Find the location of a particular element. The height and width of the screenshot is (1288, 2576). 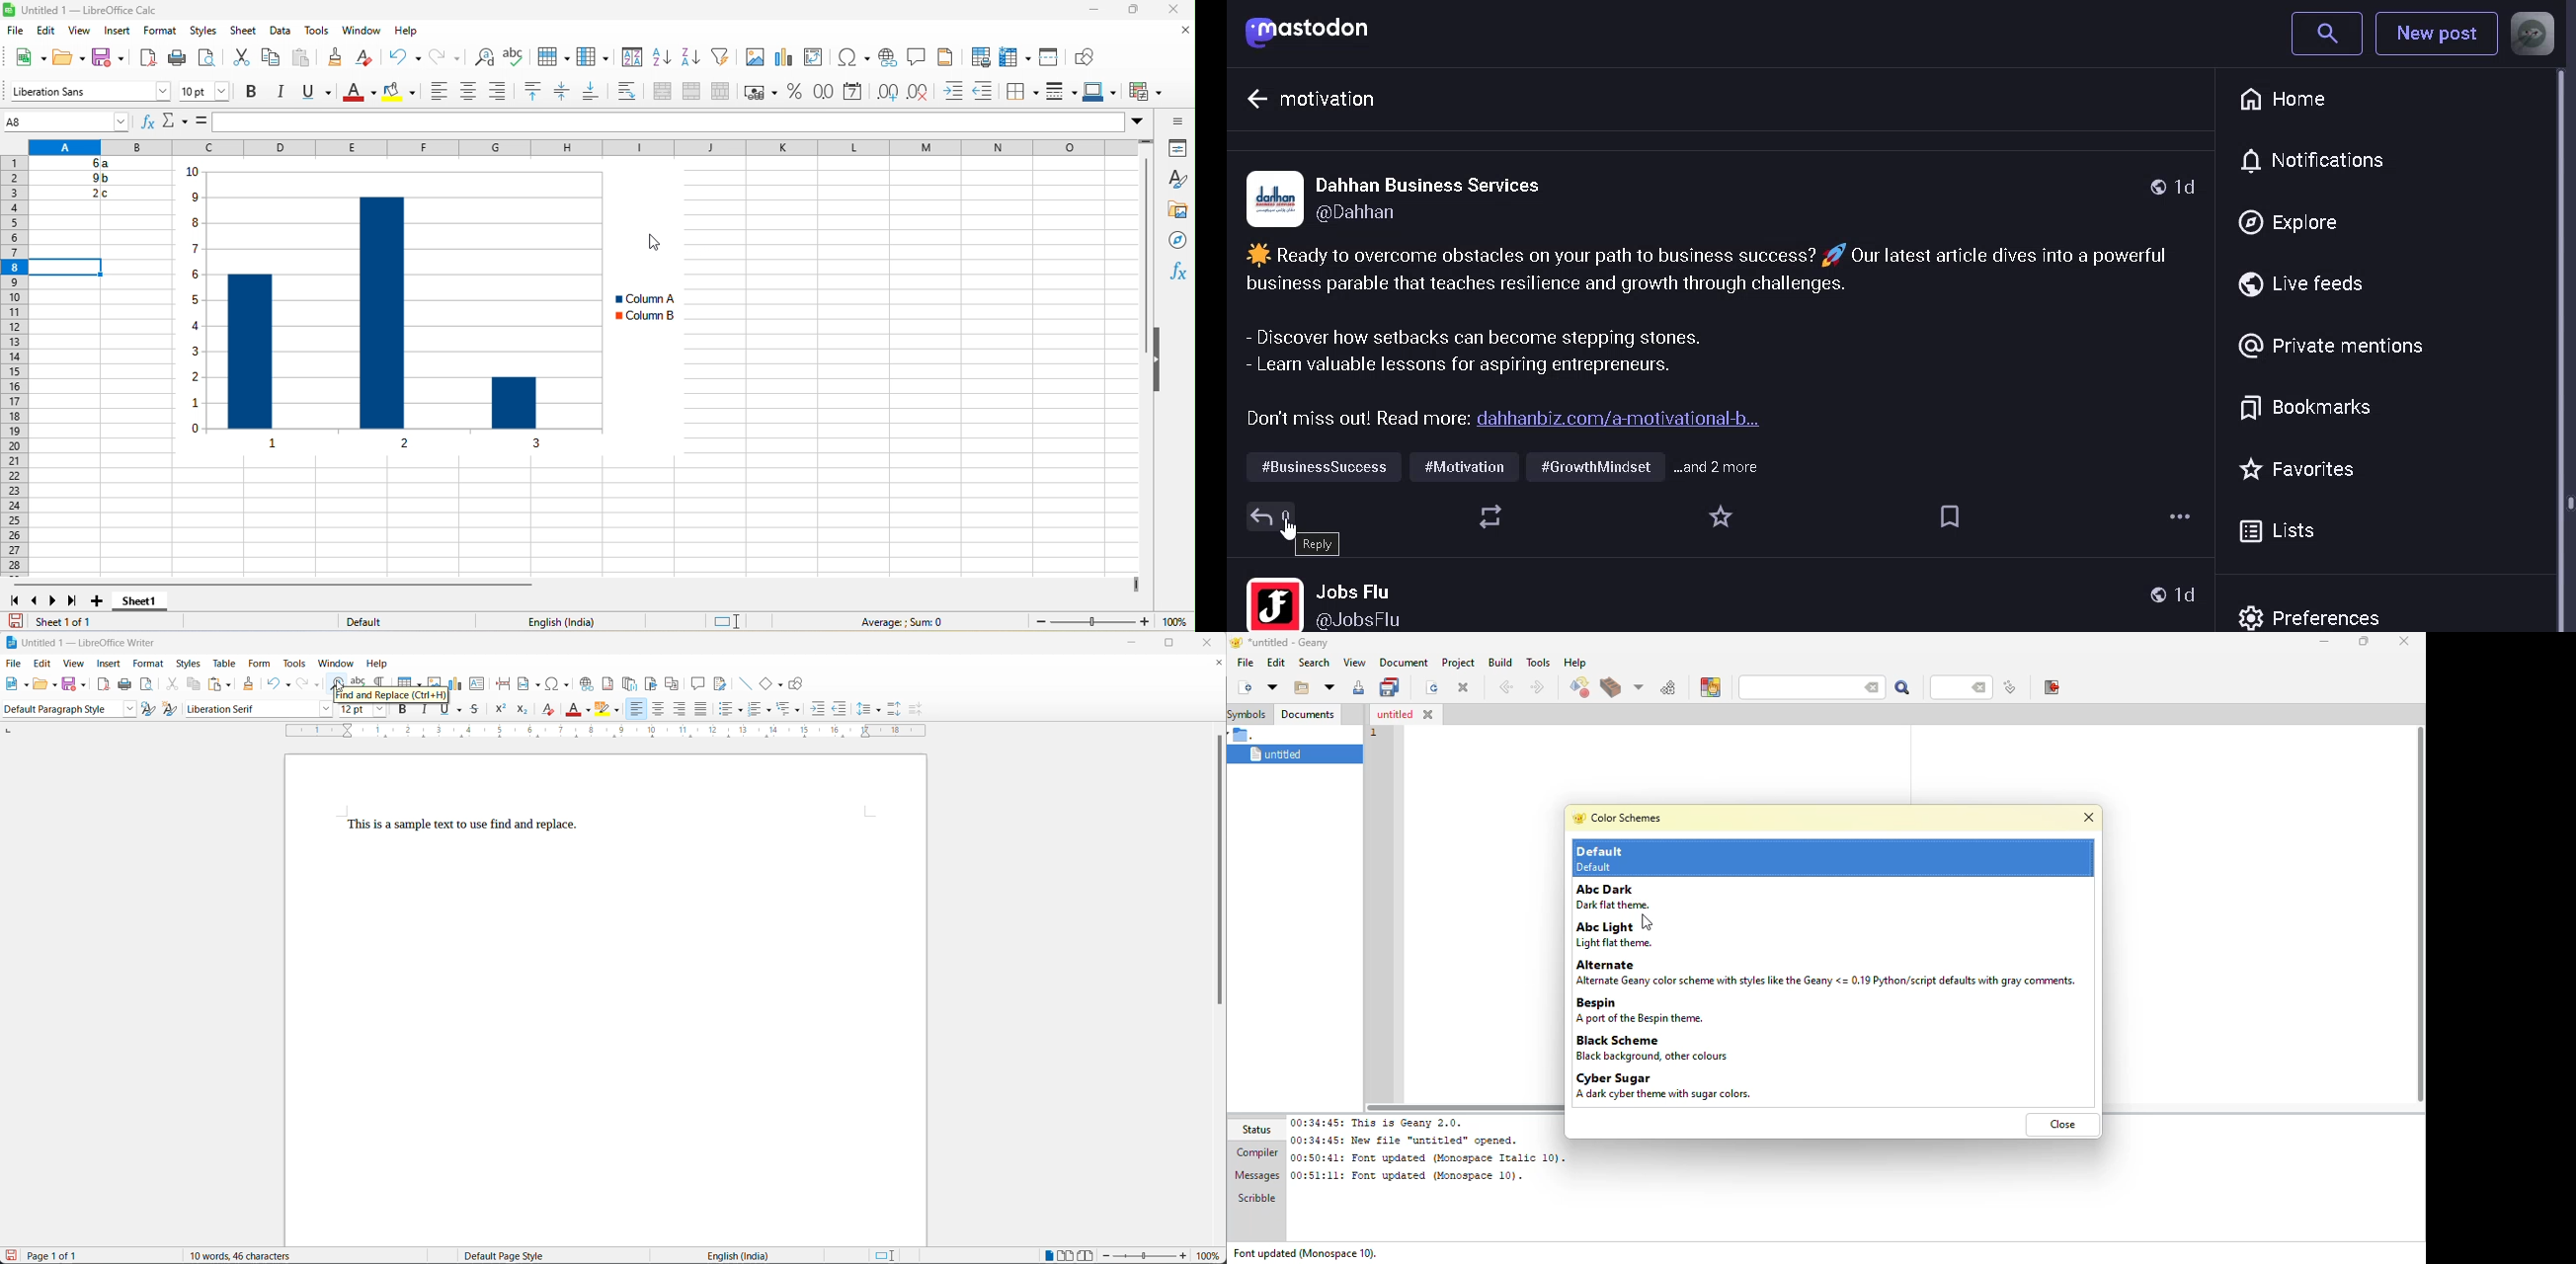

merge cells is located at coordinates (693, 94).